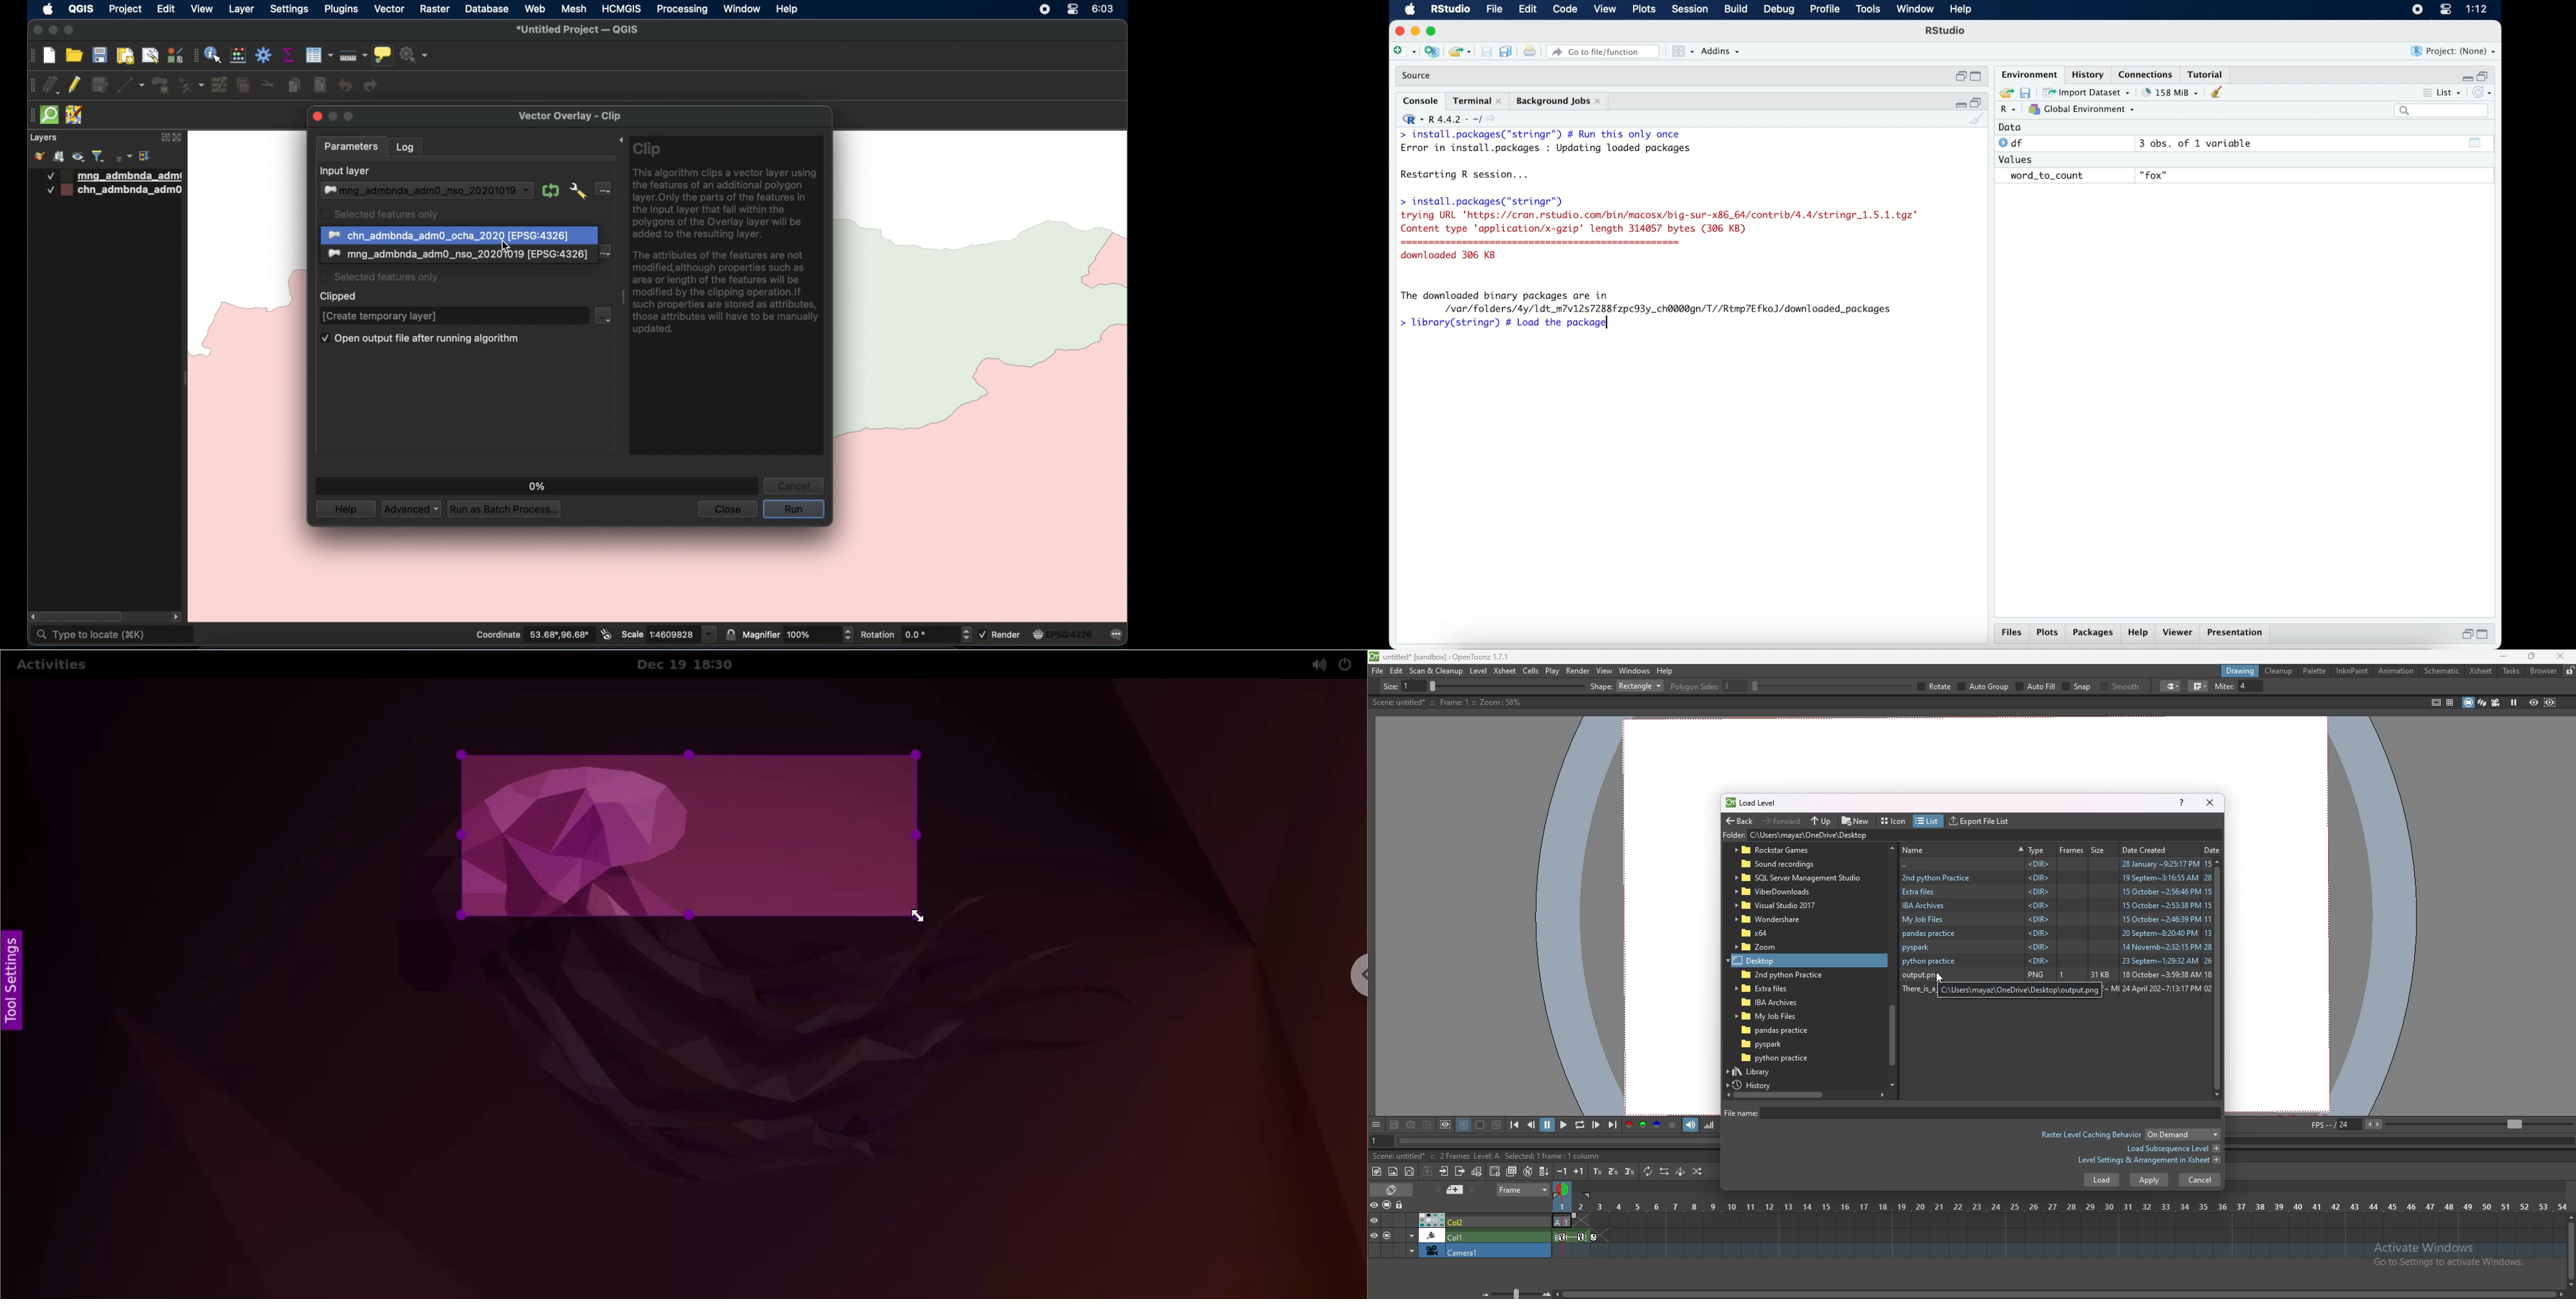 The width and height of the screenshot is (2576, 1316). Describe the element at coordinates (1434, 31) in the screenshot. I see `maximize` at that location.